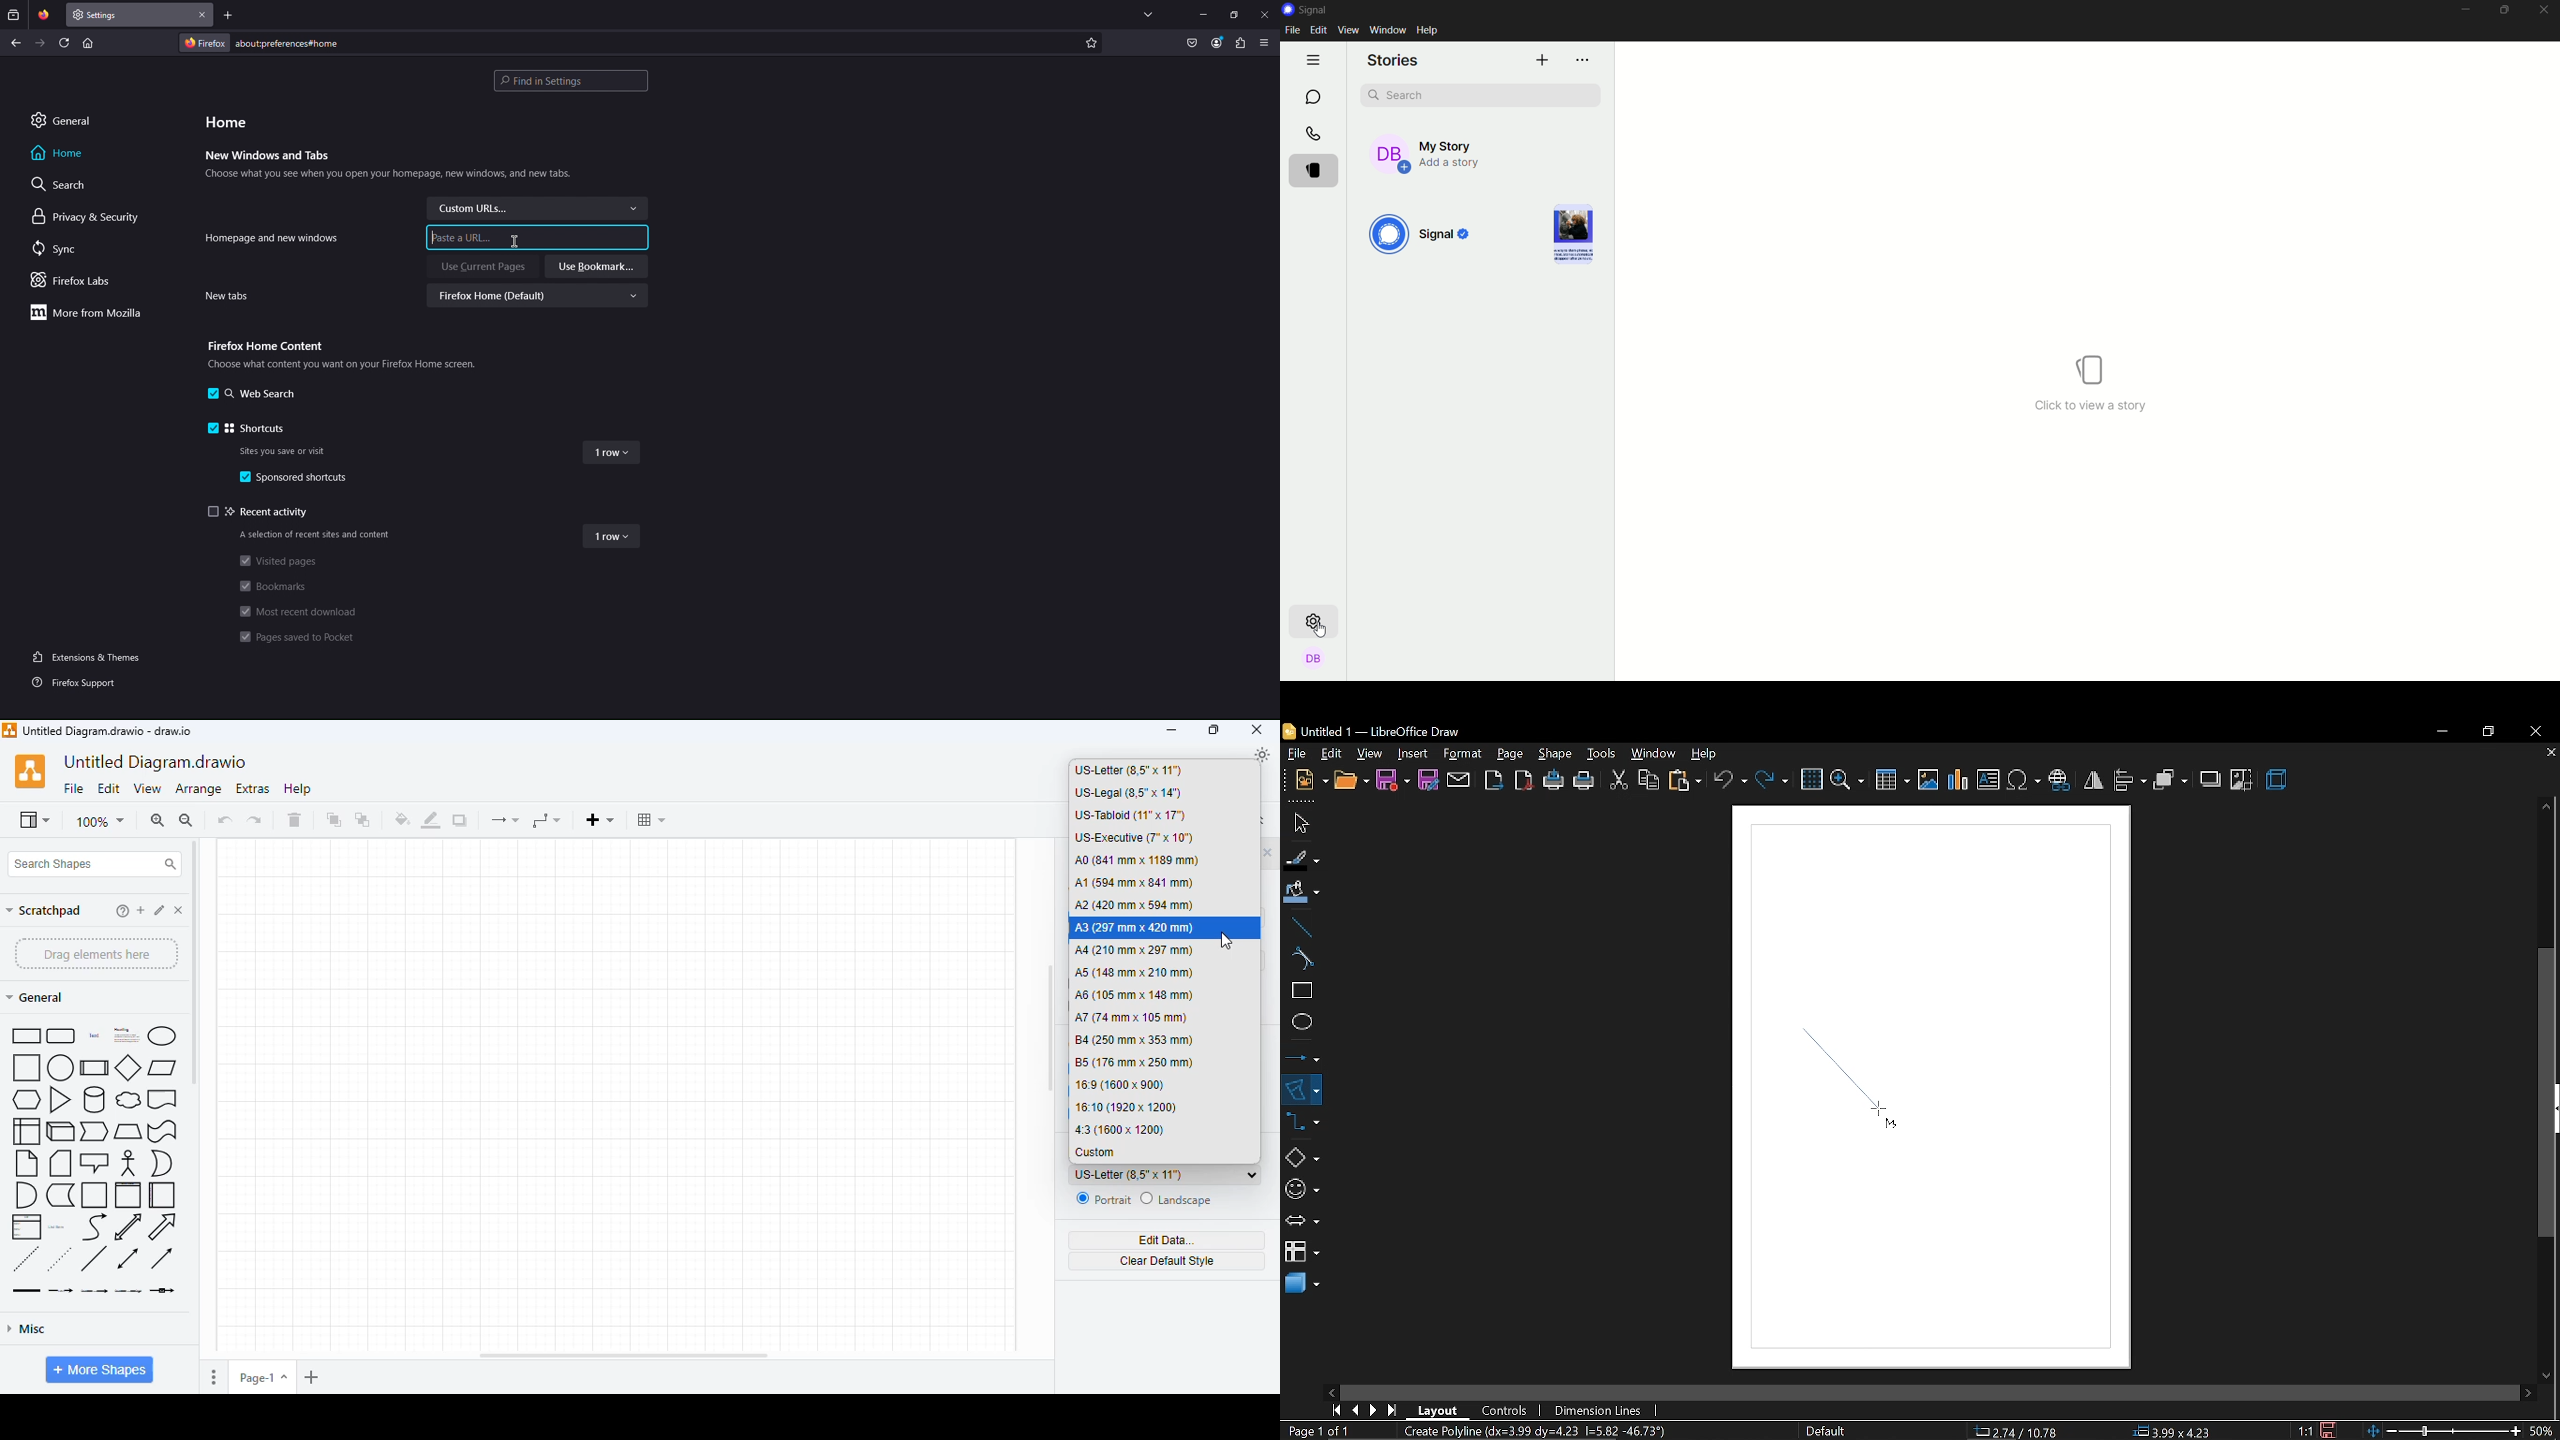 This screenshot has width=2576, height=1456. I want to click on Home page, so click(87, 42).